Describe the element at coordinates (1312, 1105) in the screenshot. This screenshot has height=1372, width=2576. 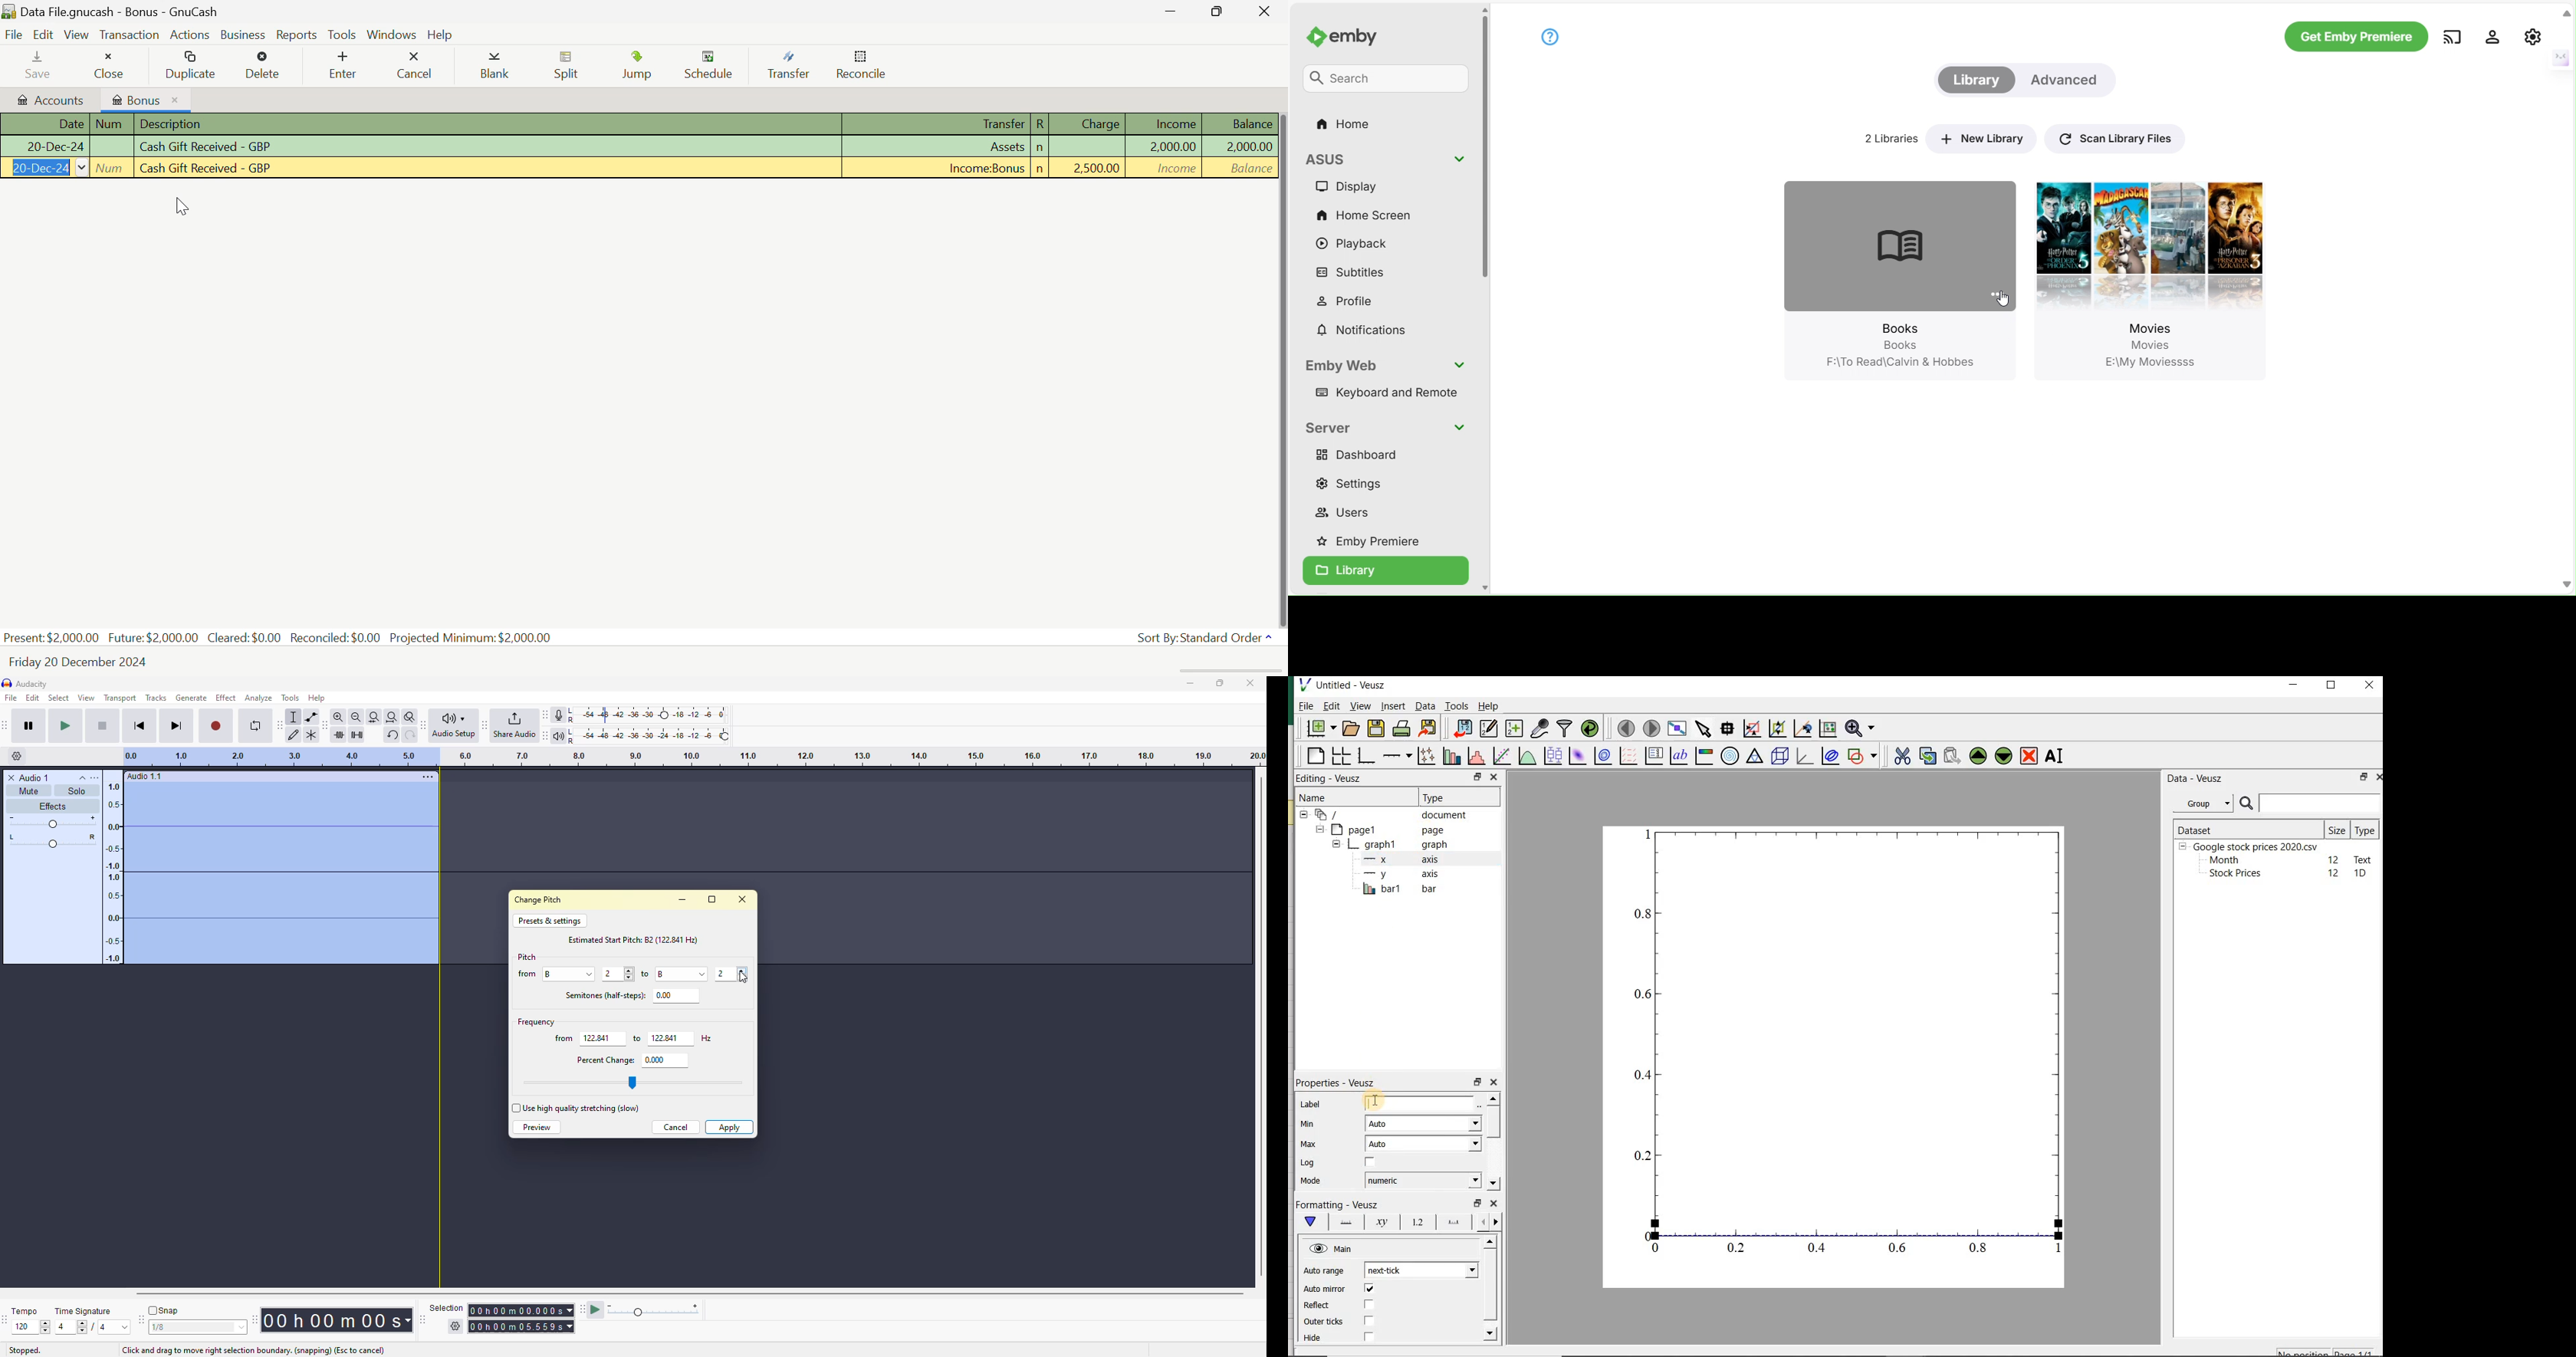
I see `Label` at that location.